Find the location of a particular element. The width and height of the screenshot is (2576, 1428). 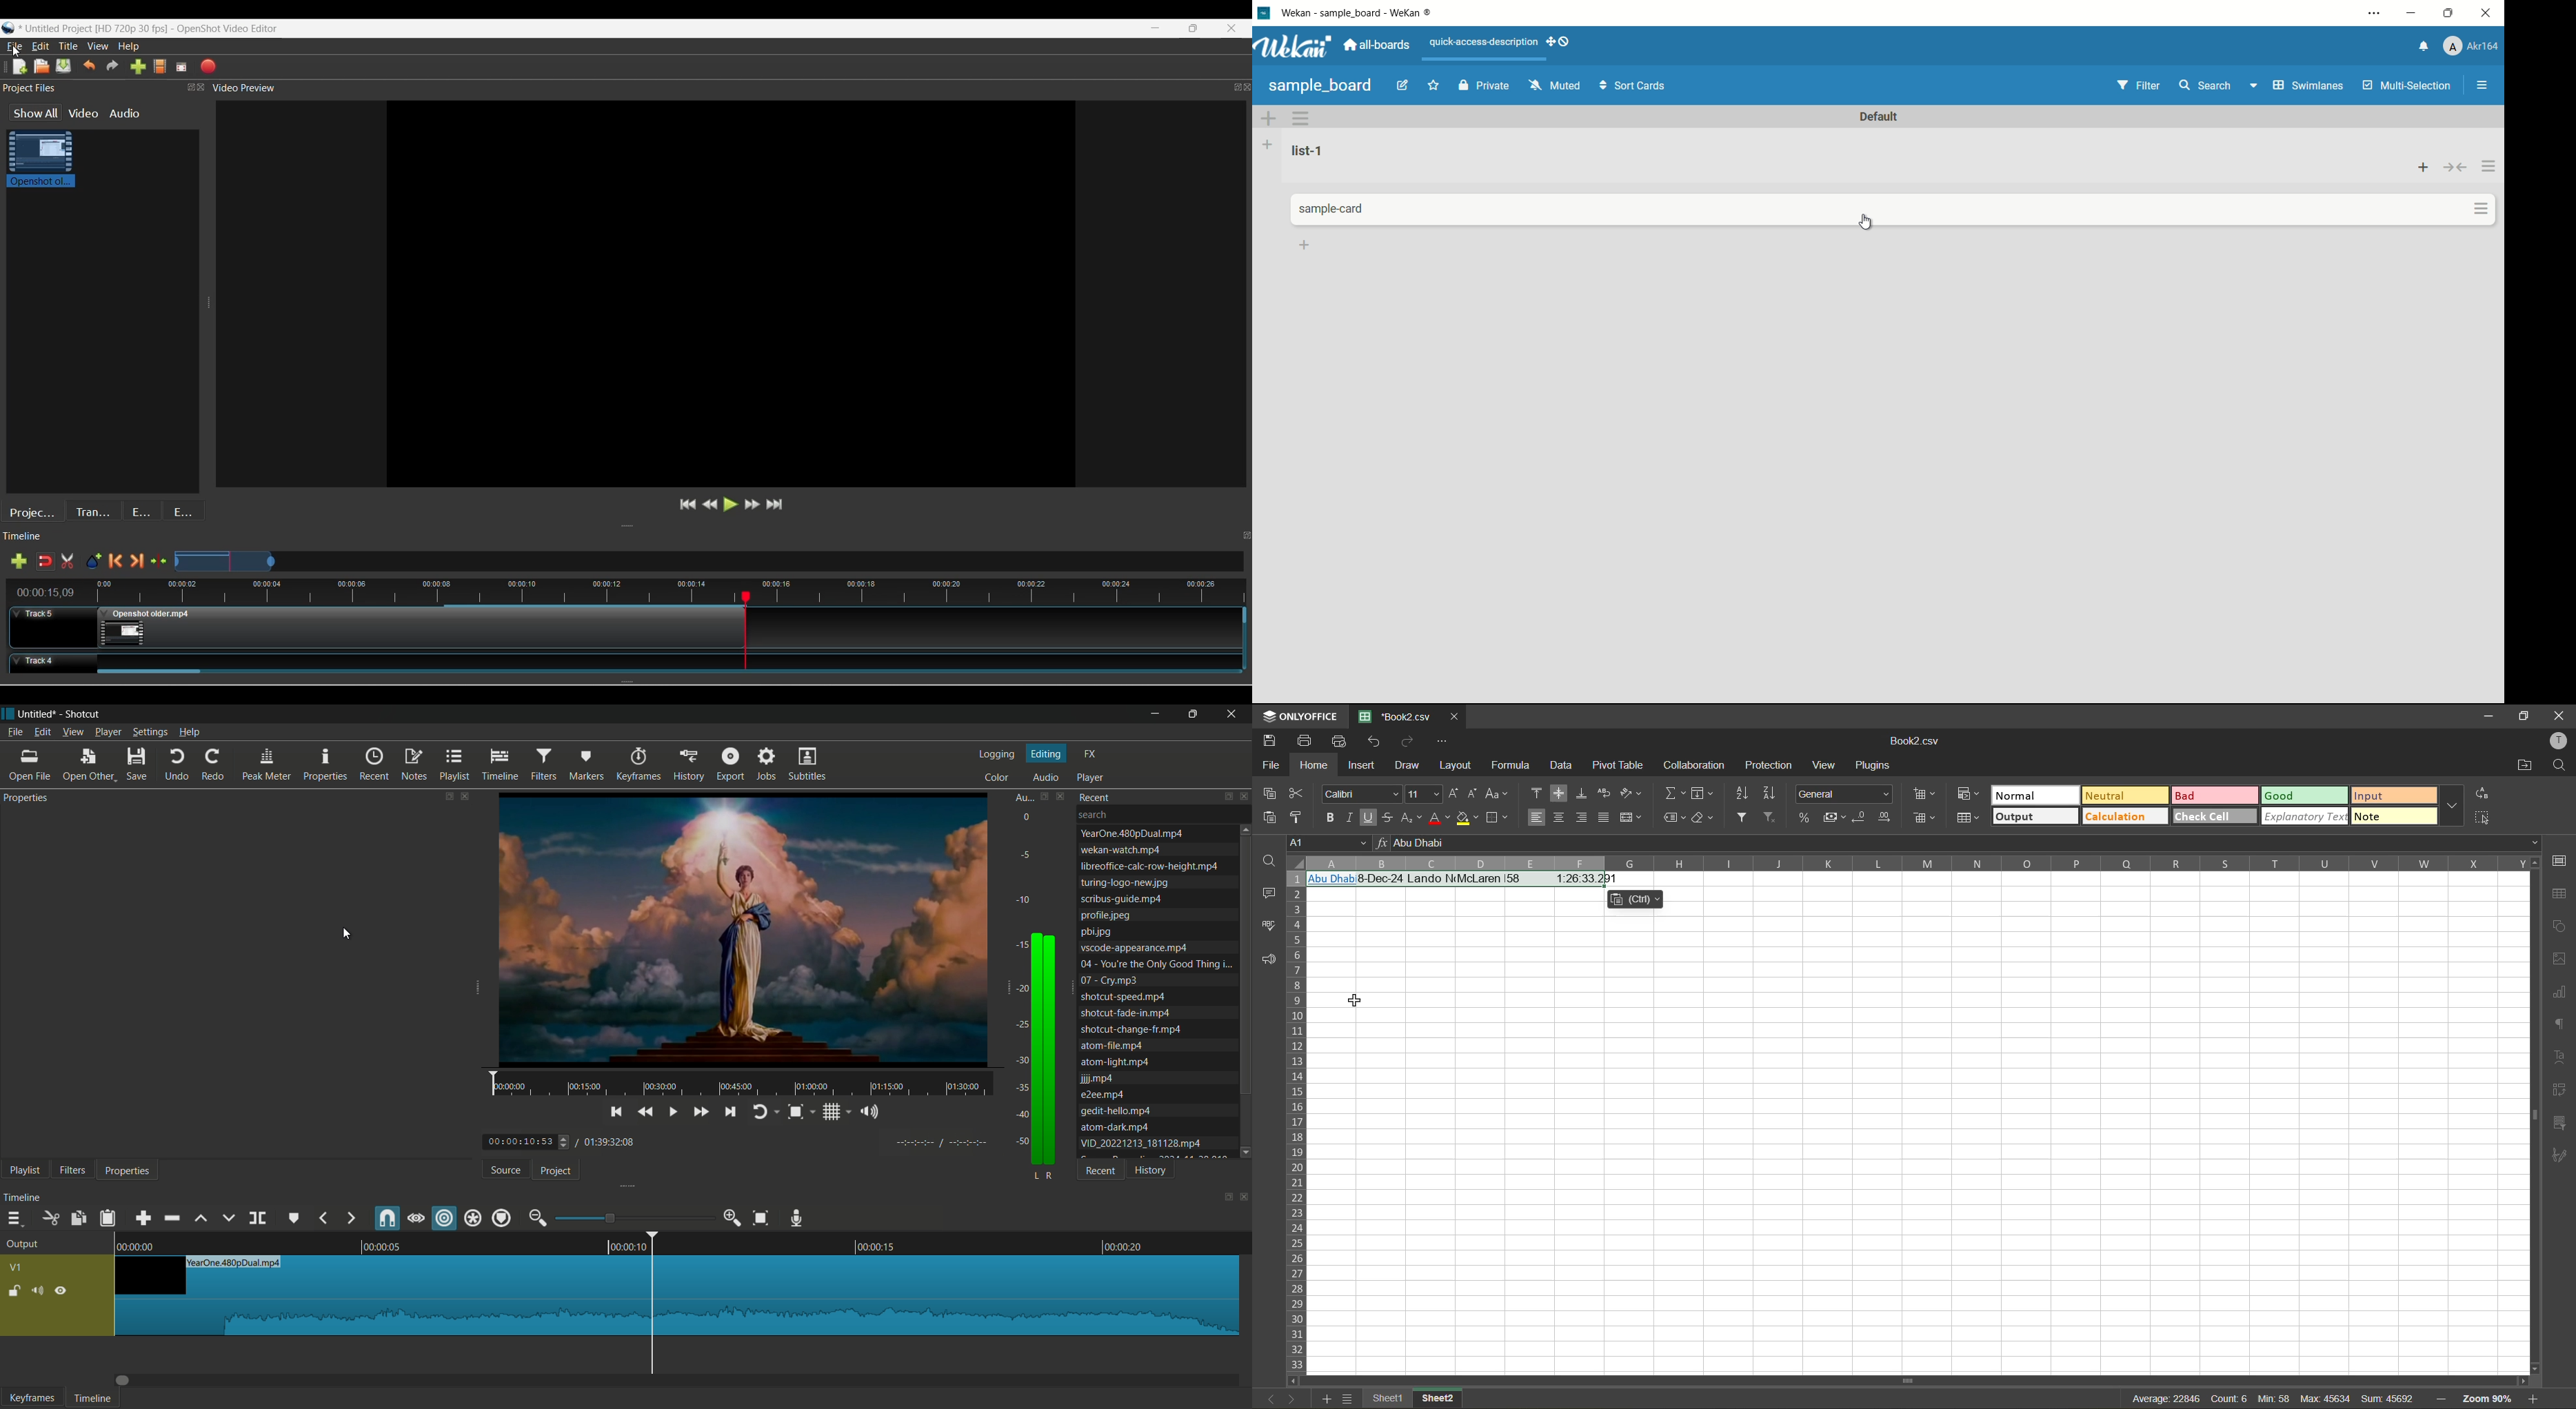

options is located at coordinates (1442, 742).